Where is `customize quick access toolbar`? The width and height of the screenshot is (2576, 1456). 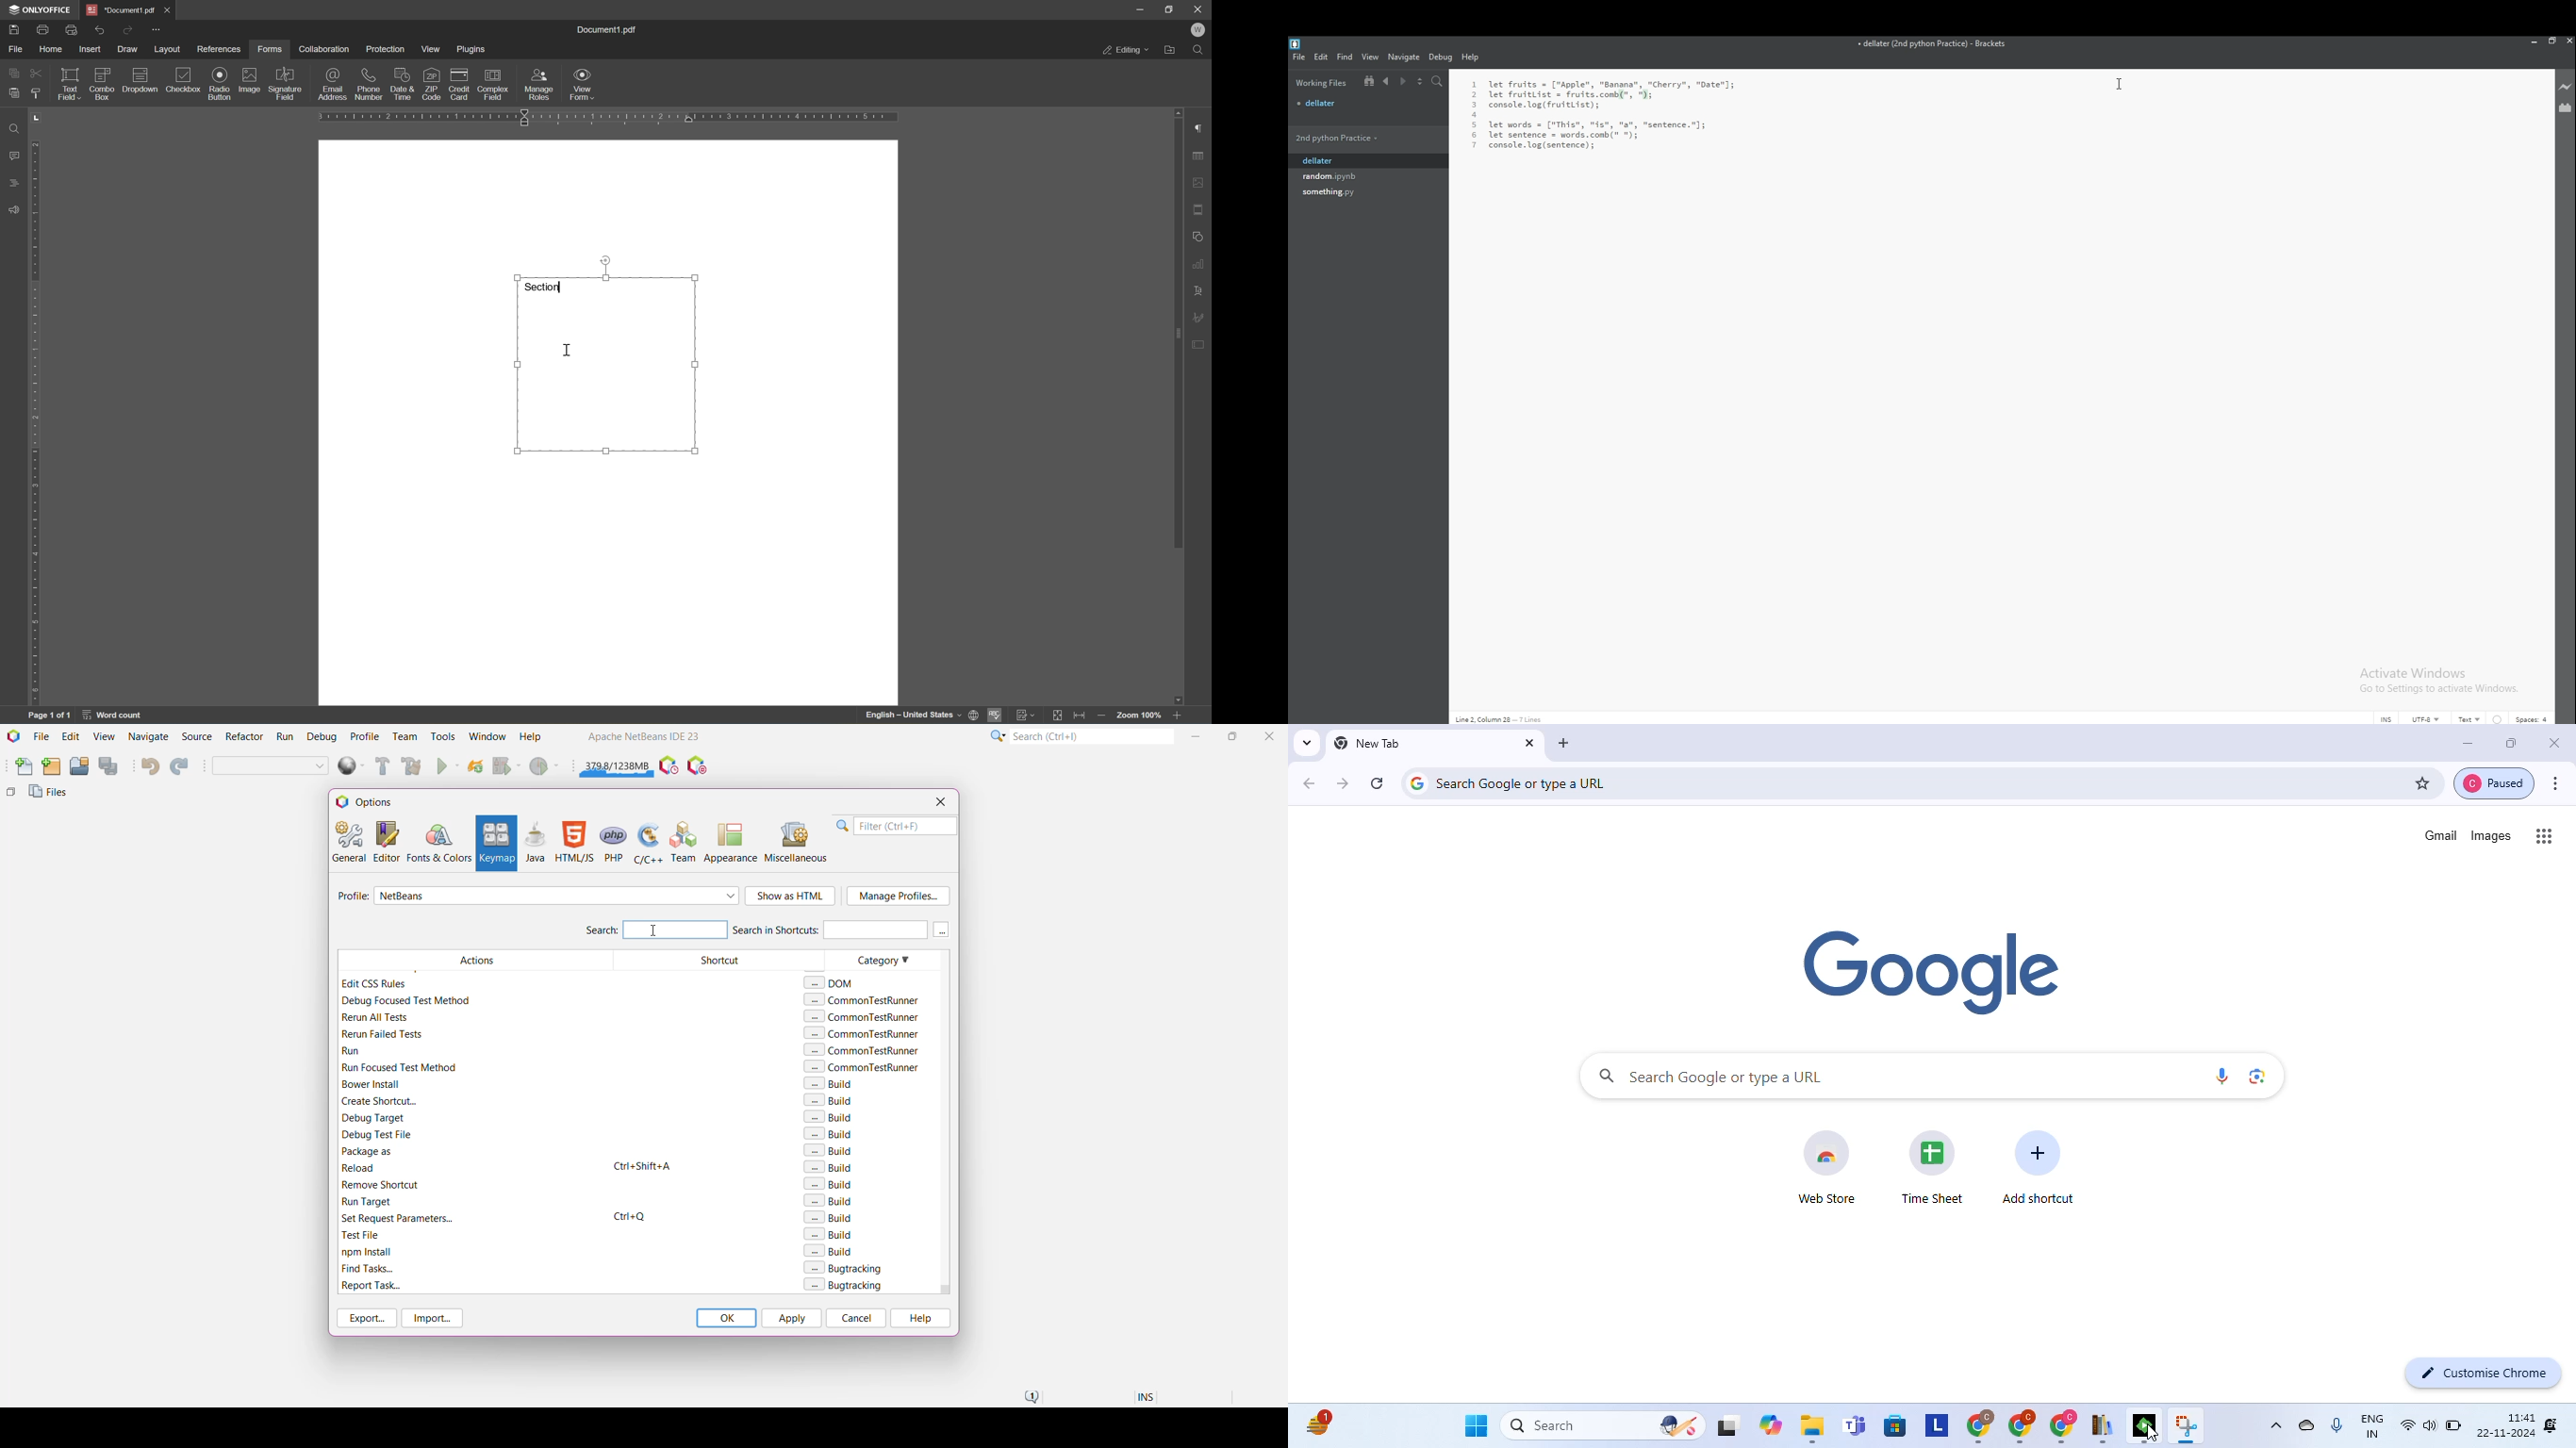 customize quick access toolbar is located at coordinates (158, 29).